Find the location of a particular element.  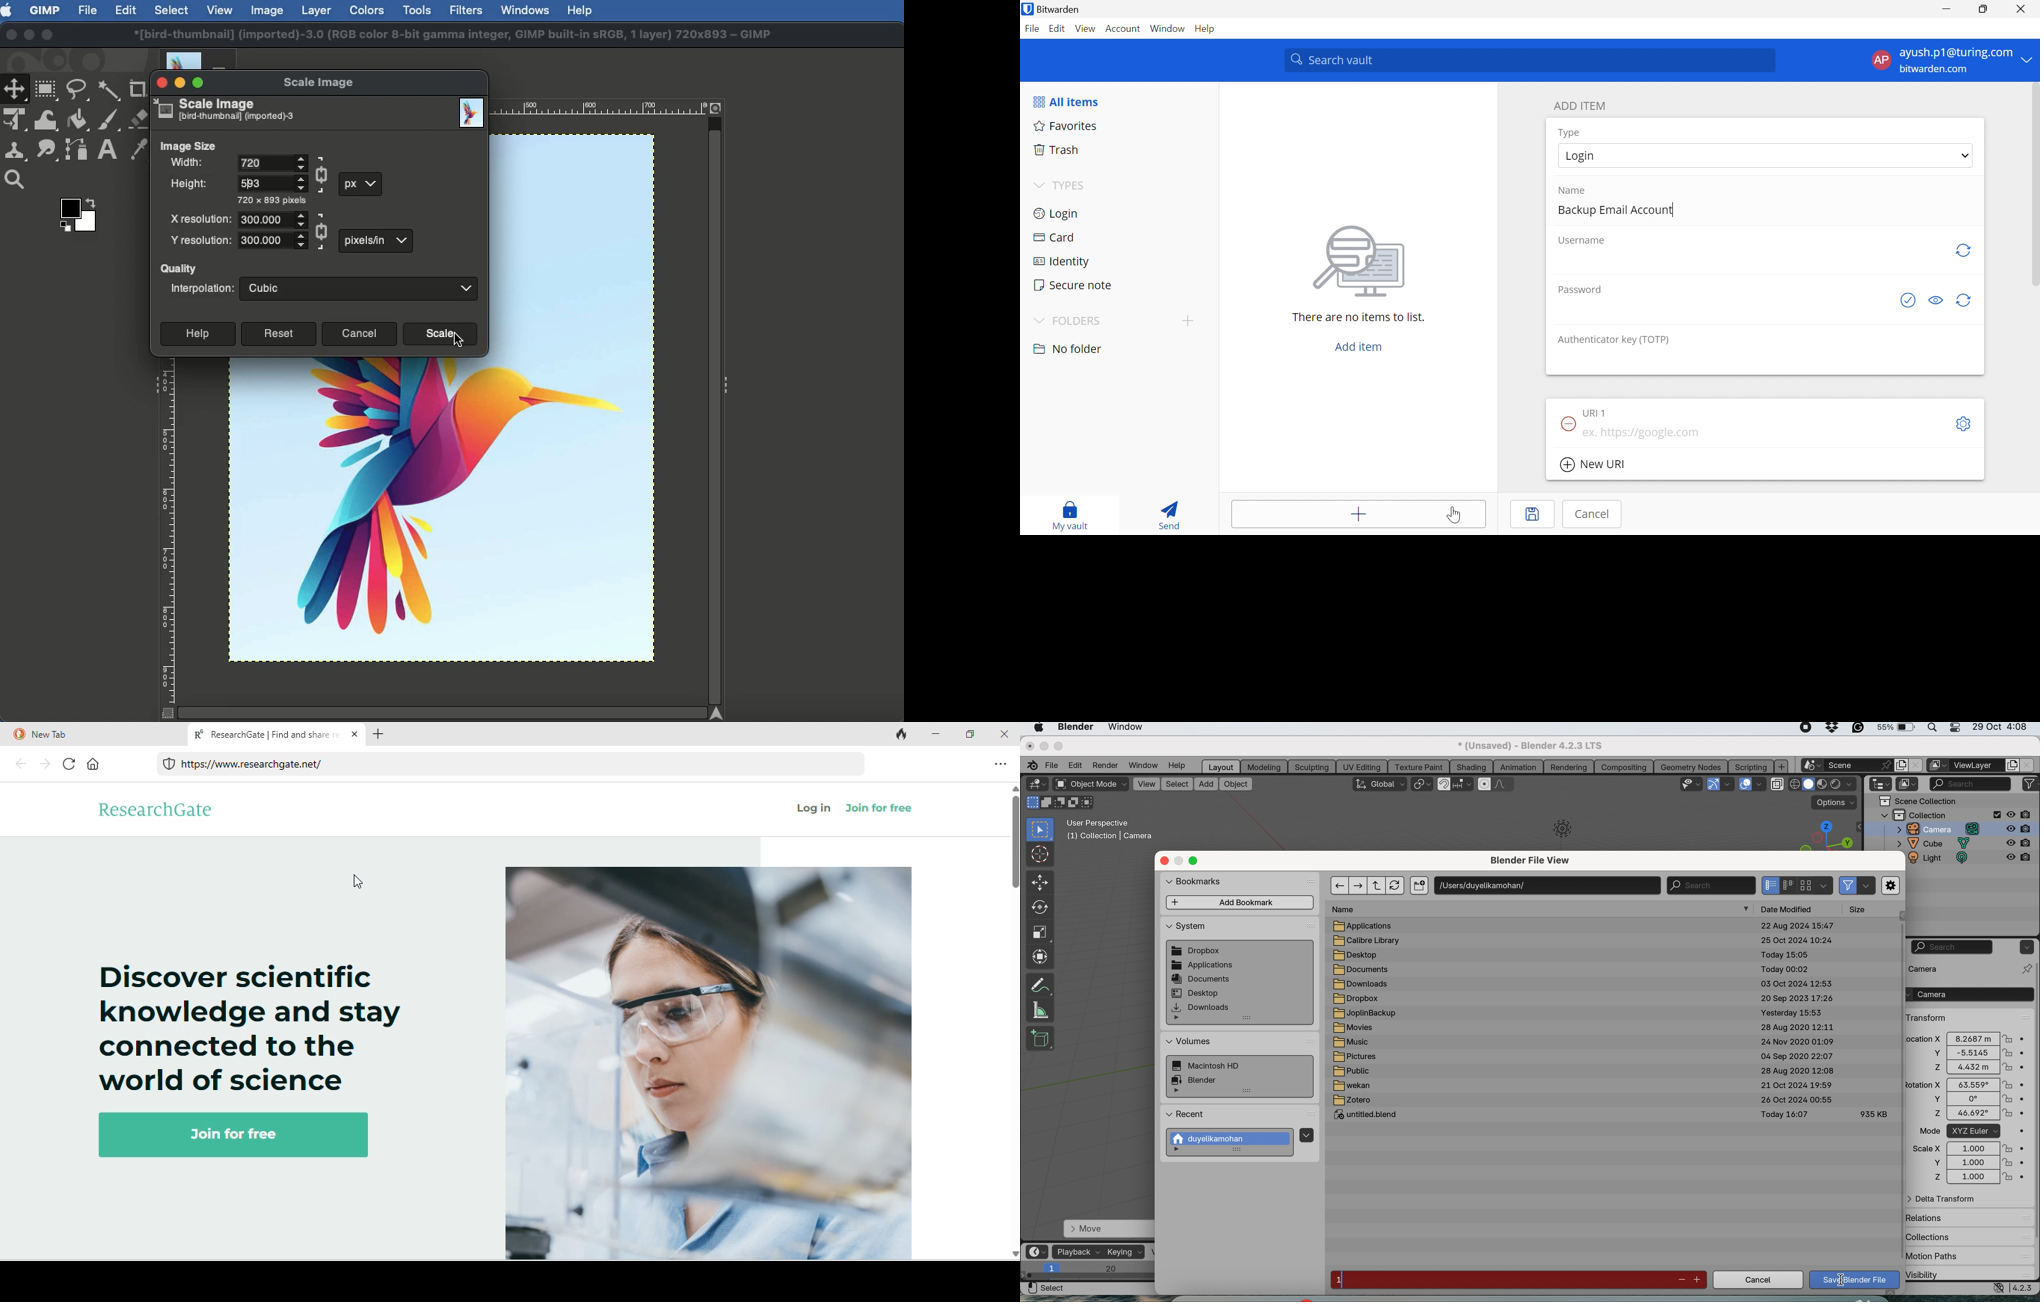

Cubic is located at coordinates (360, 287).